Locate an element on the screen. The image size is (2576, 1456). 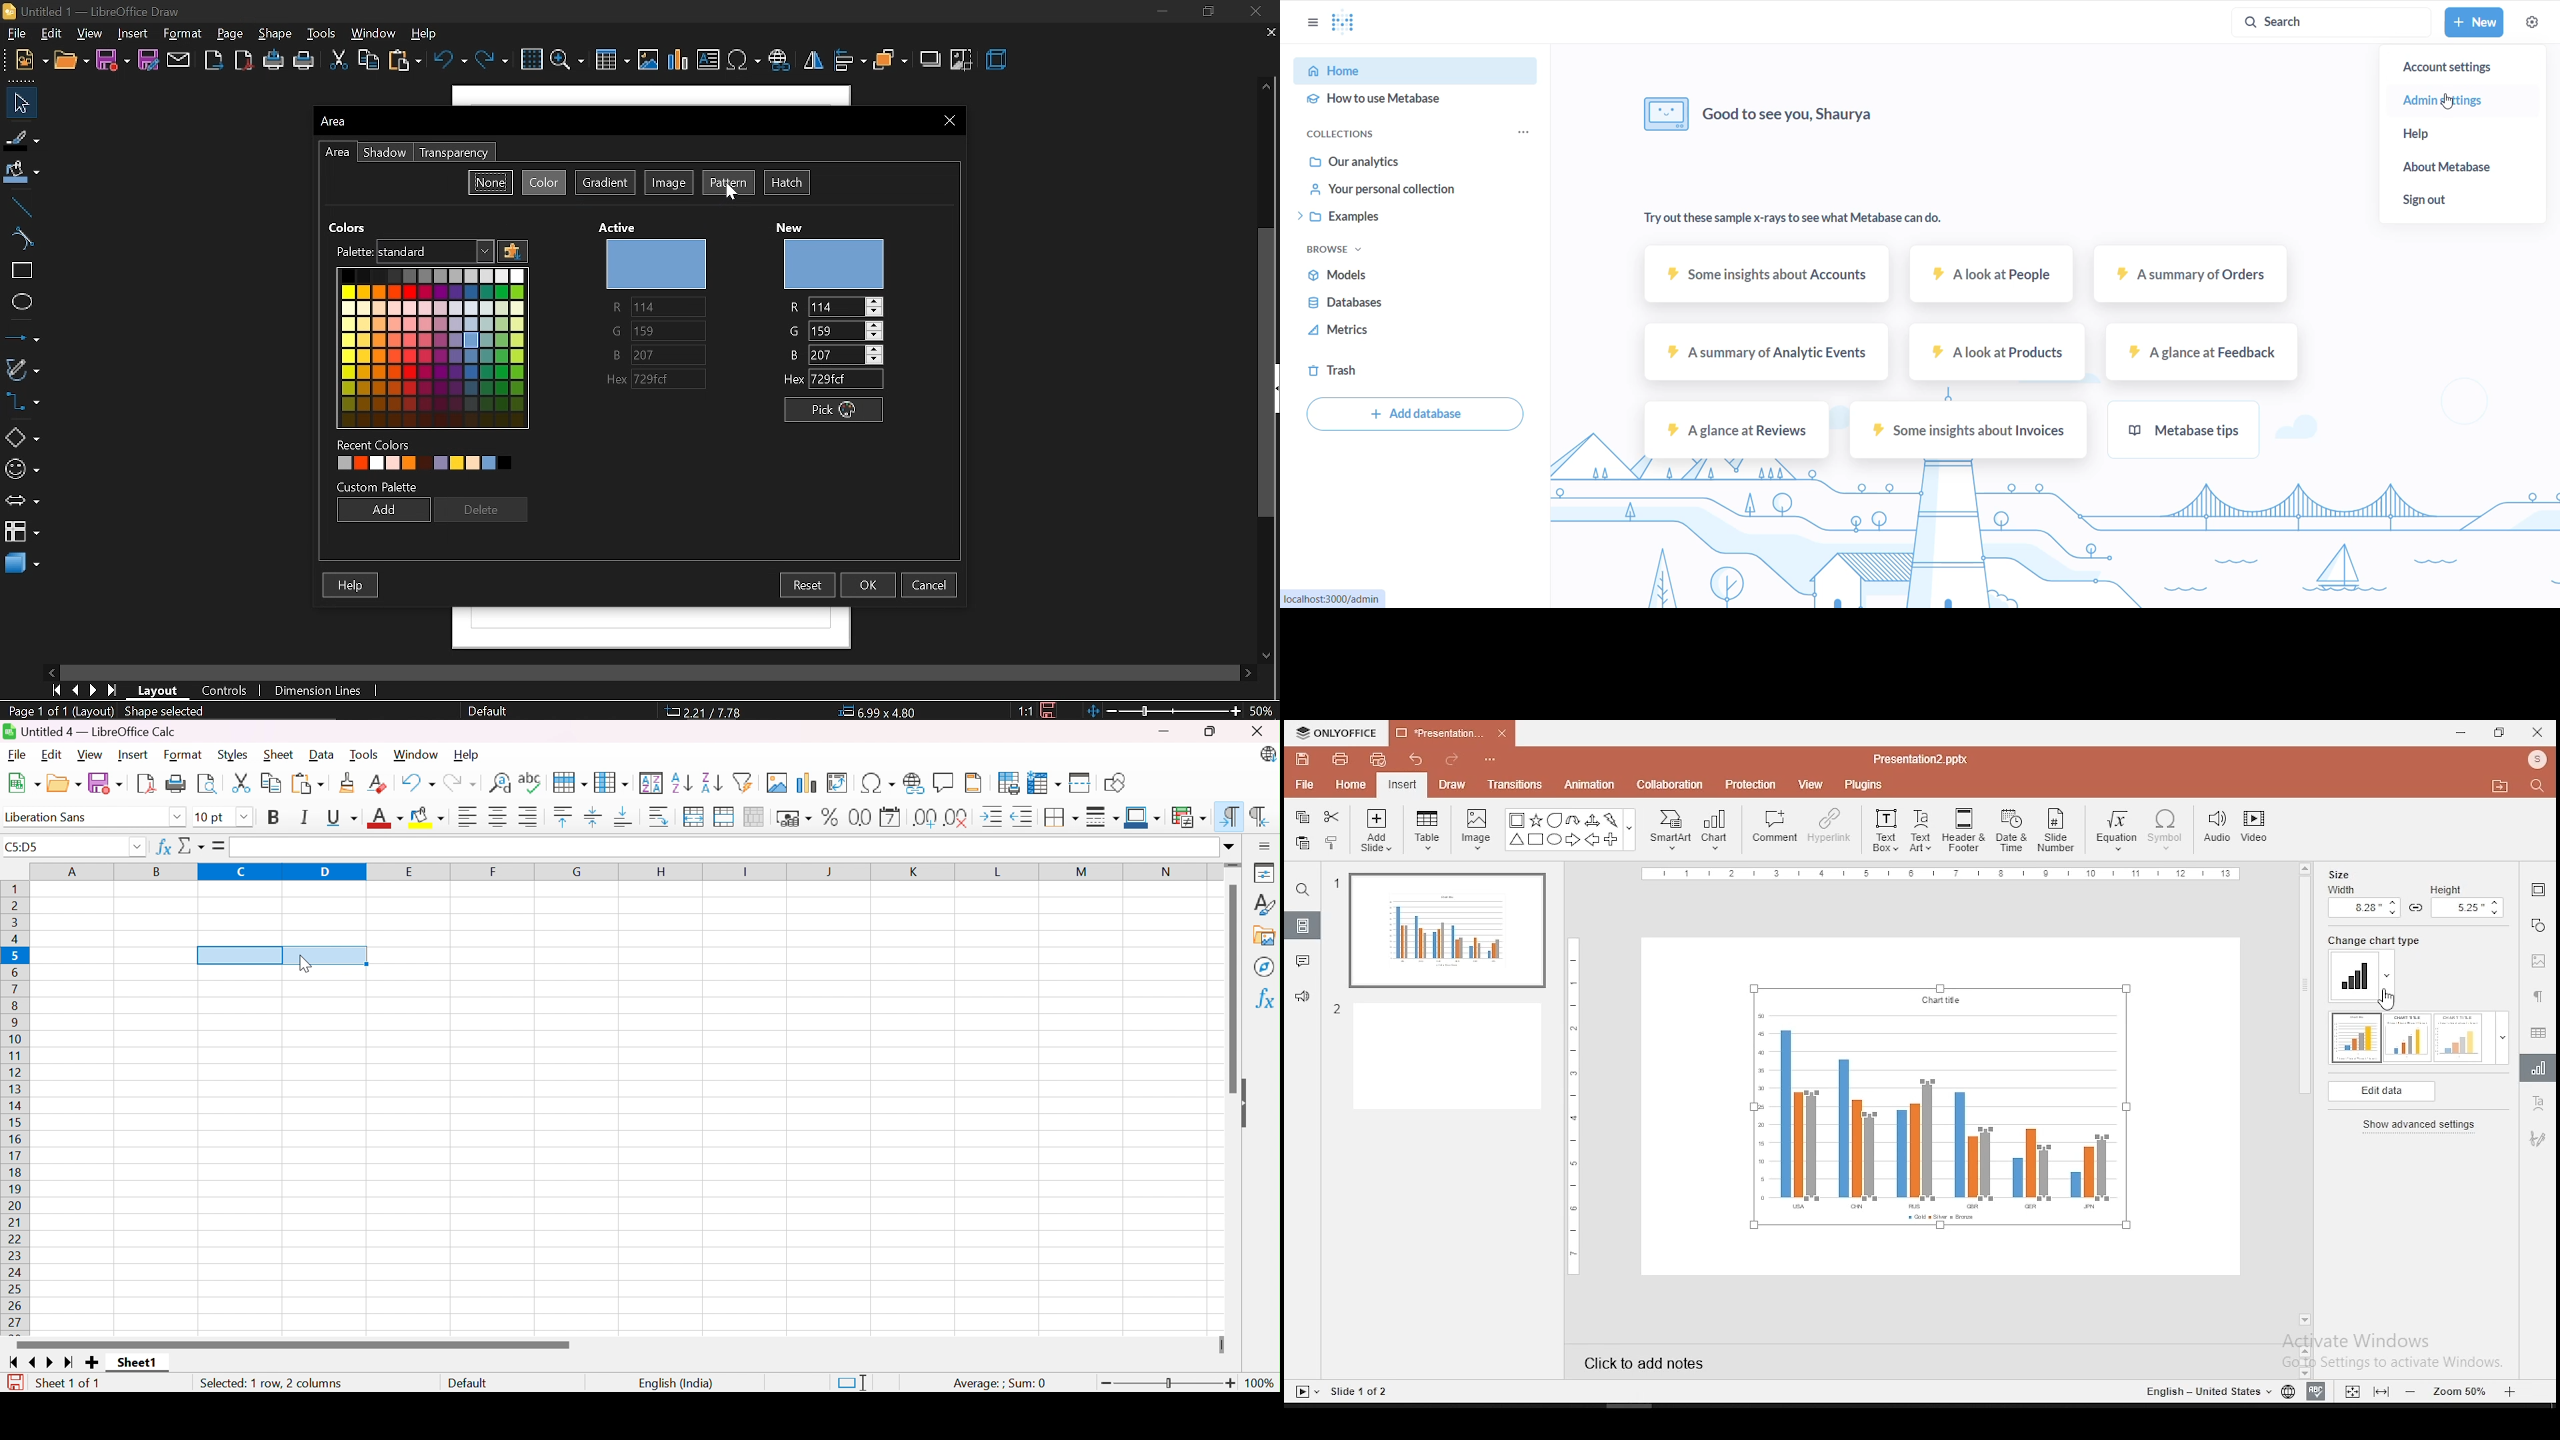
Sort is located at coordinates (653, 781).